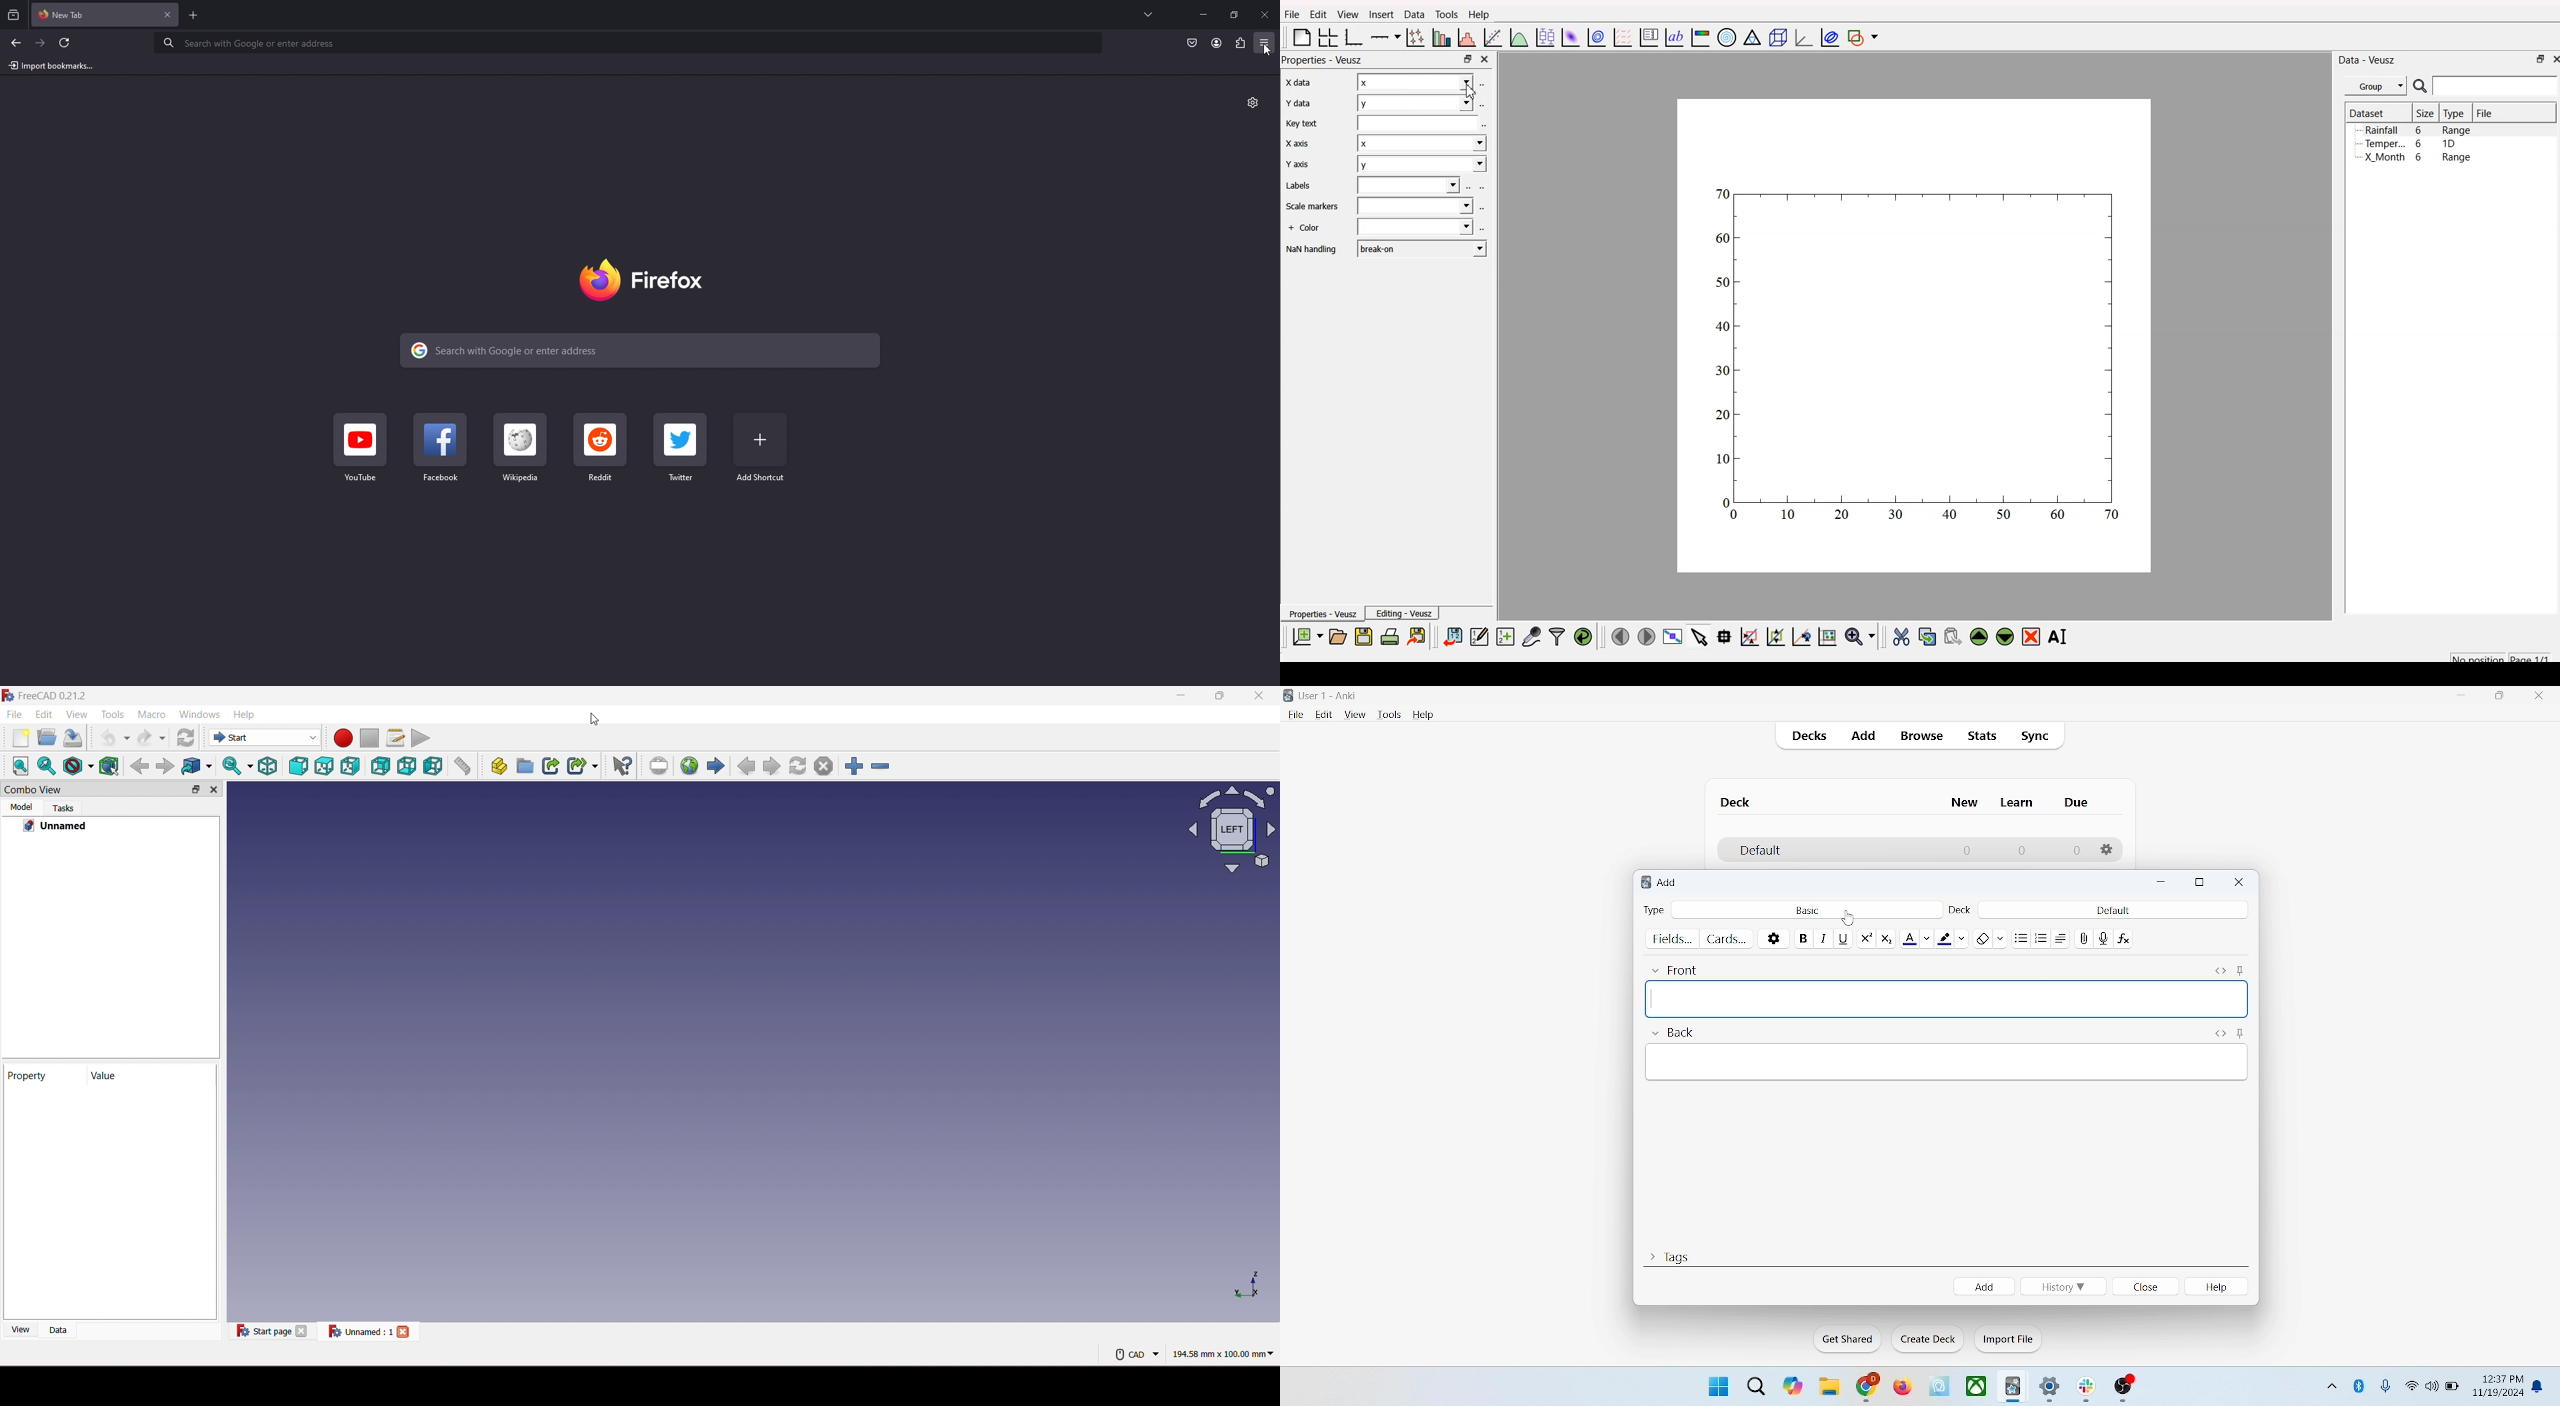 This screenshot has height=1428, width=2576. What do you see at coordinates (121, 1074) in the screenshot?
I see `Value` at bounding box center [121, 1074].